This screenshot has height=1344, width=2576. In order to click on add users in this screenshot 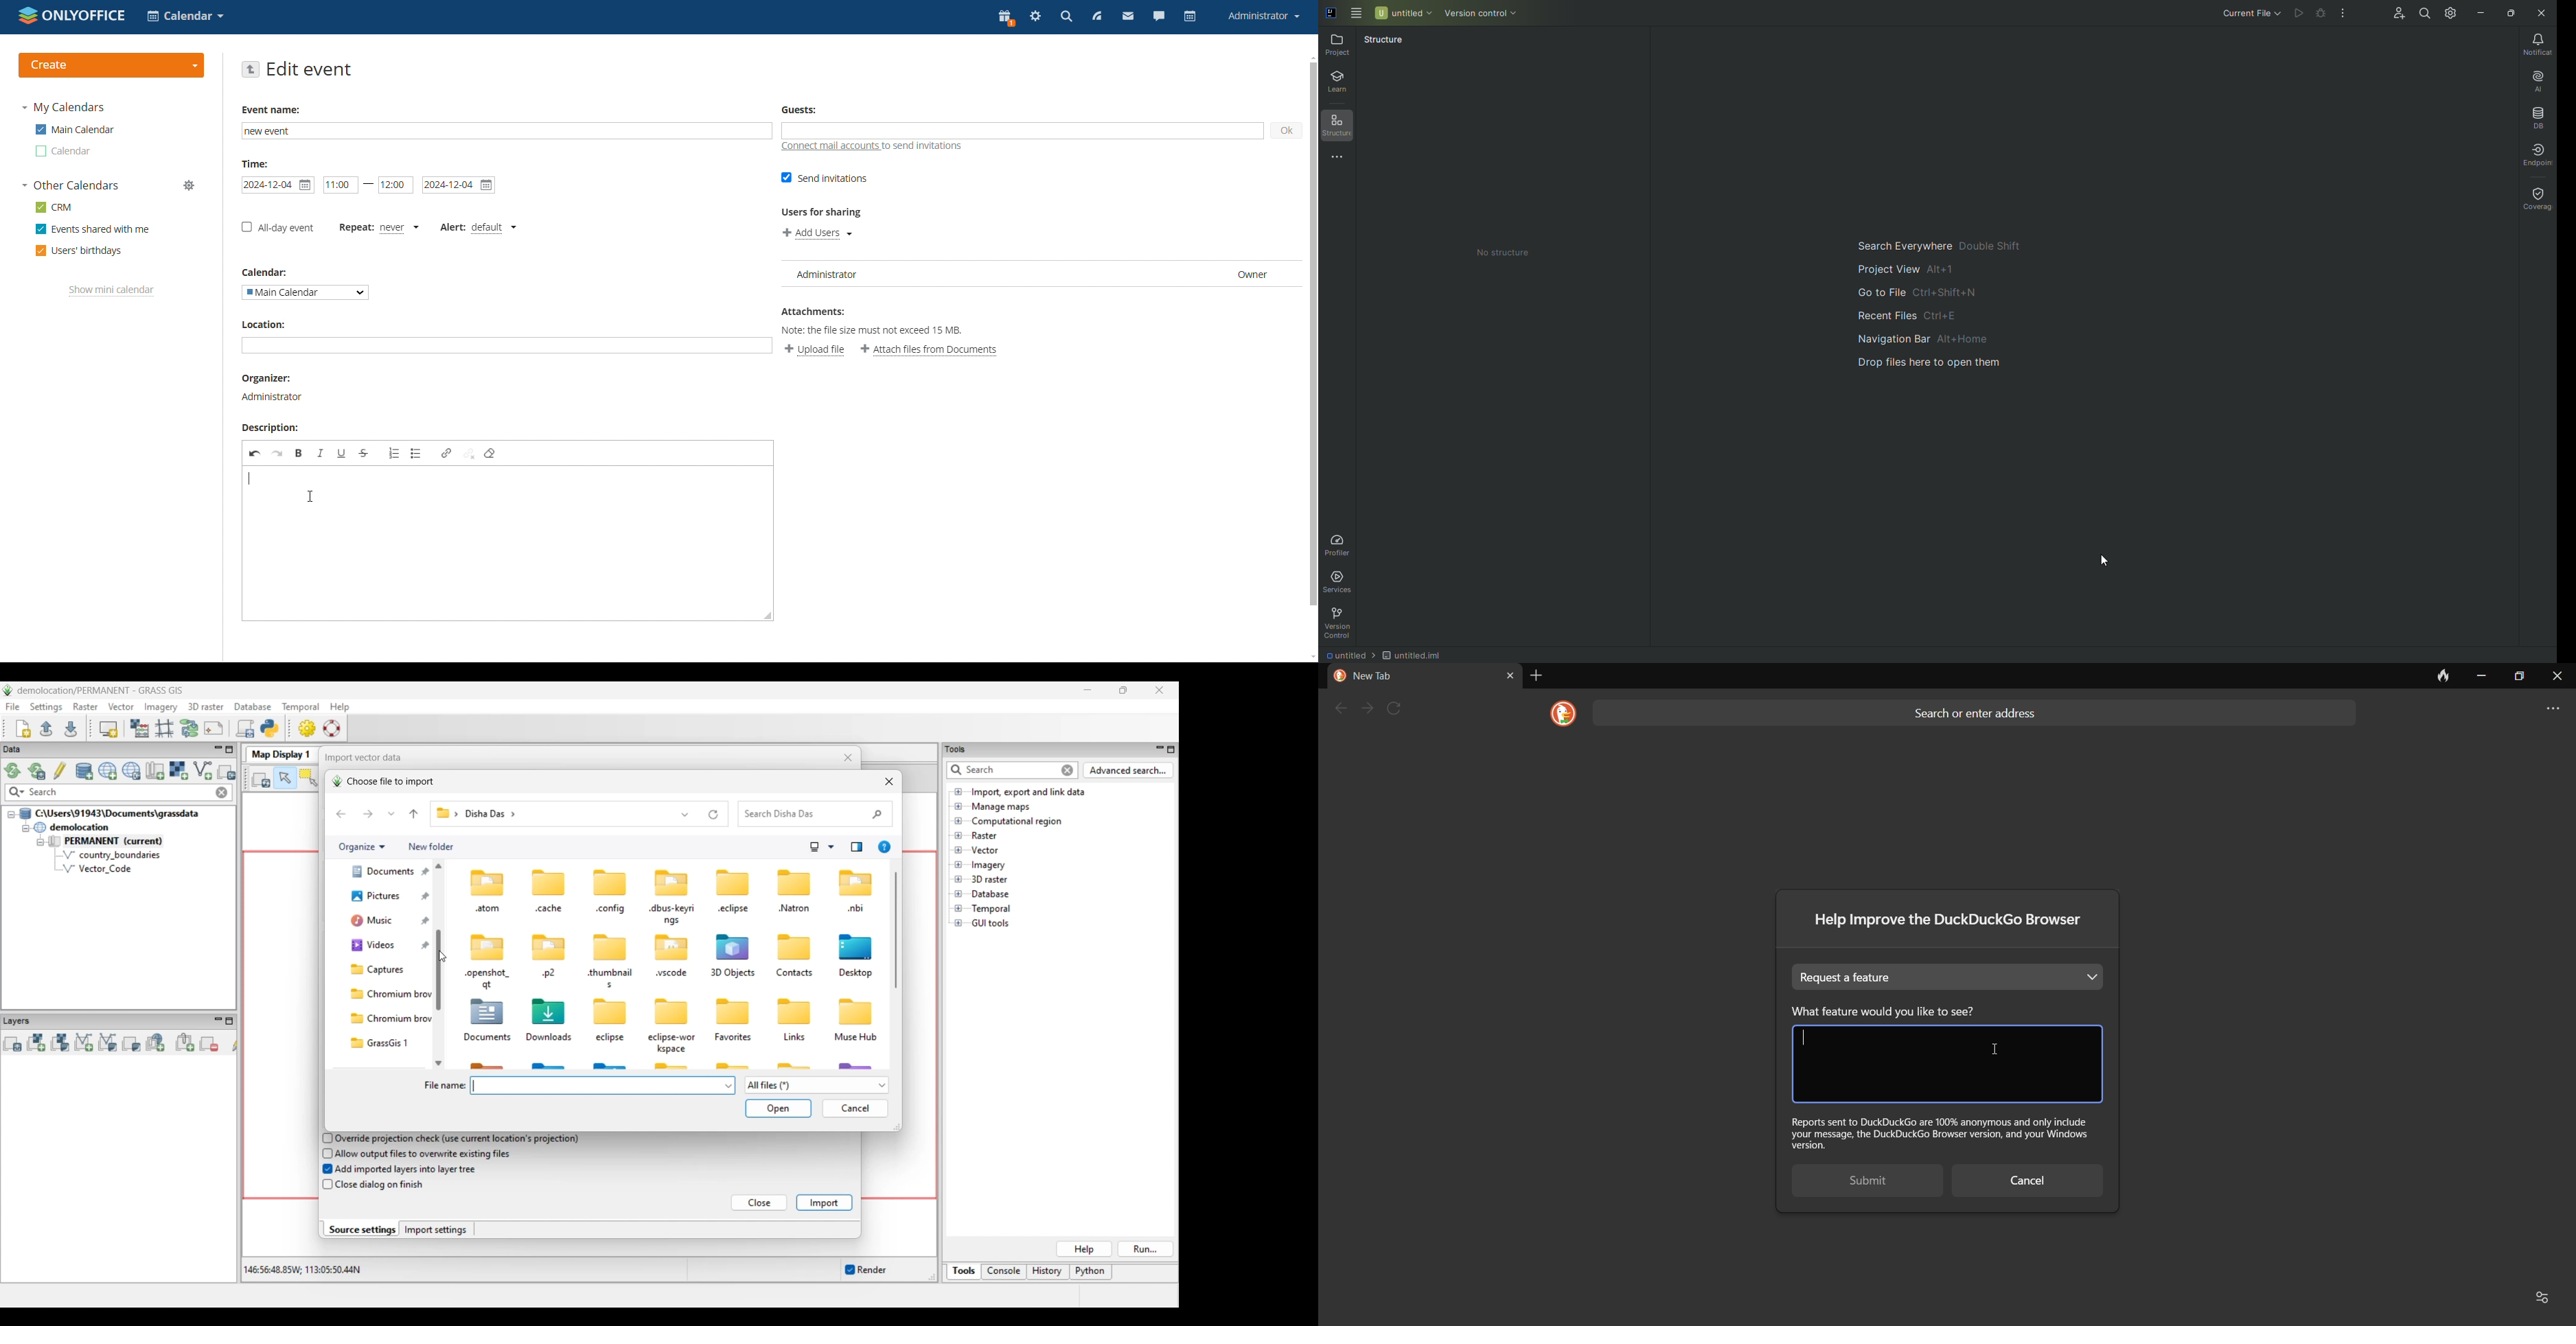, I will do `click(818, 233)`.